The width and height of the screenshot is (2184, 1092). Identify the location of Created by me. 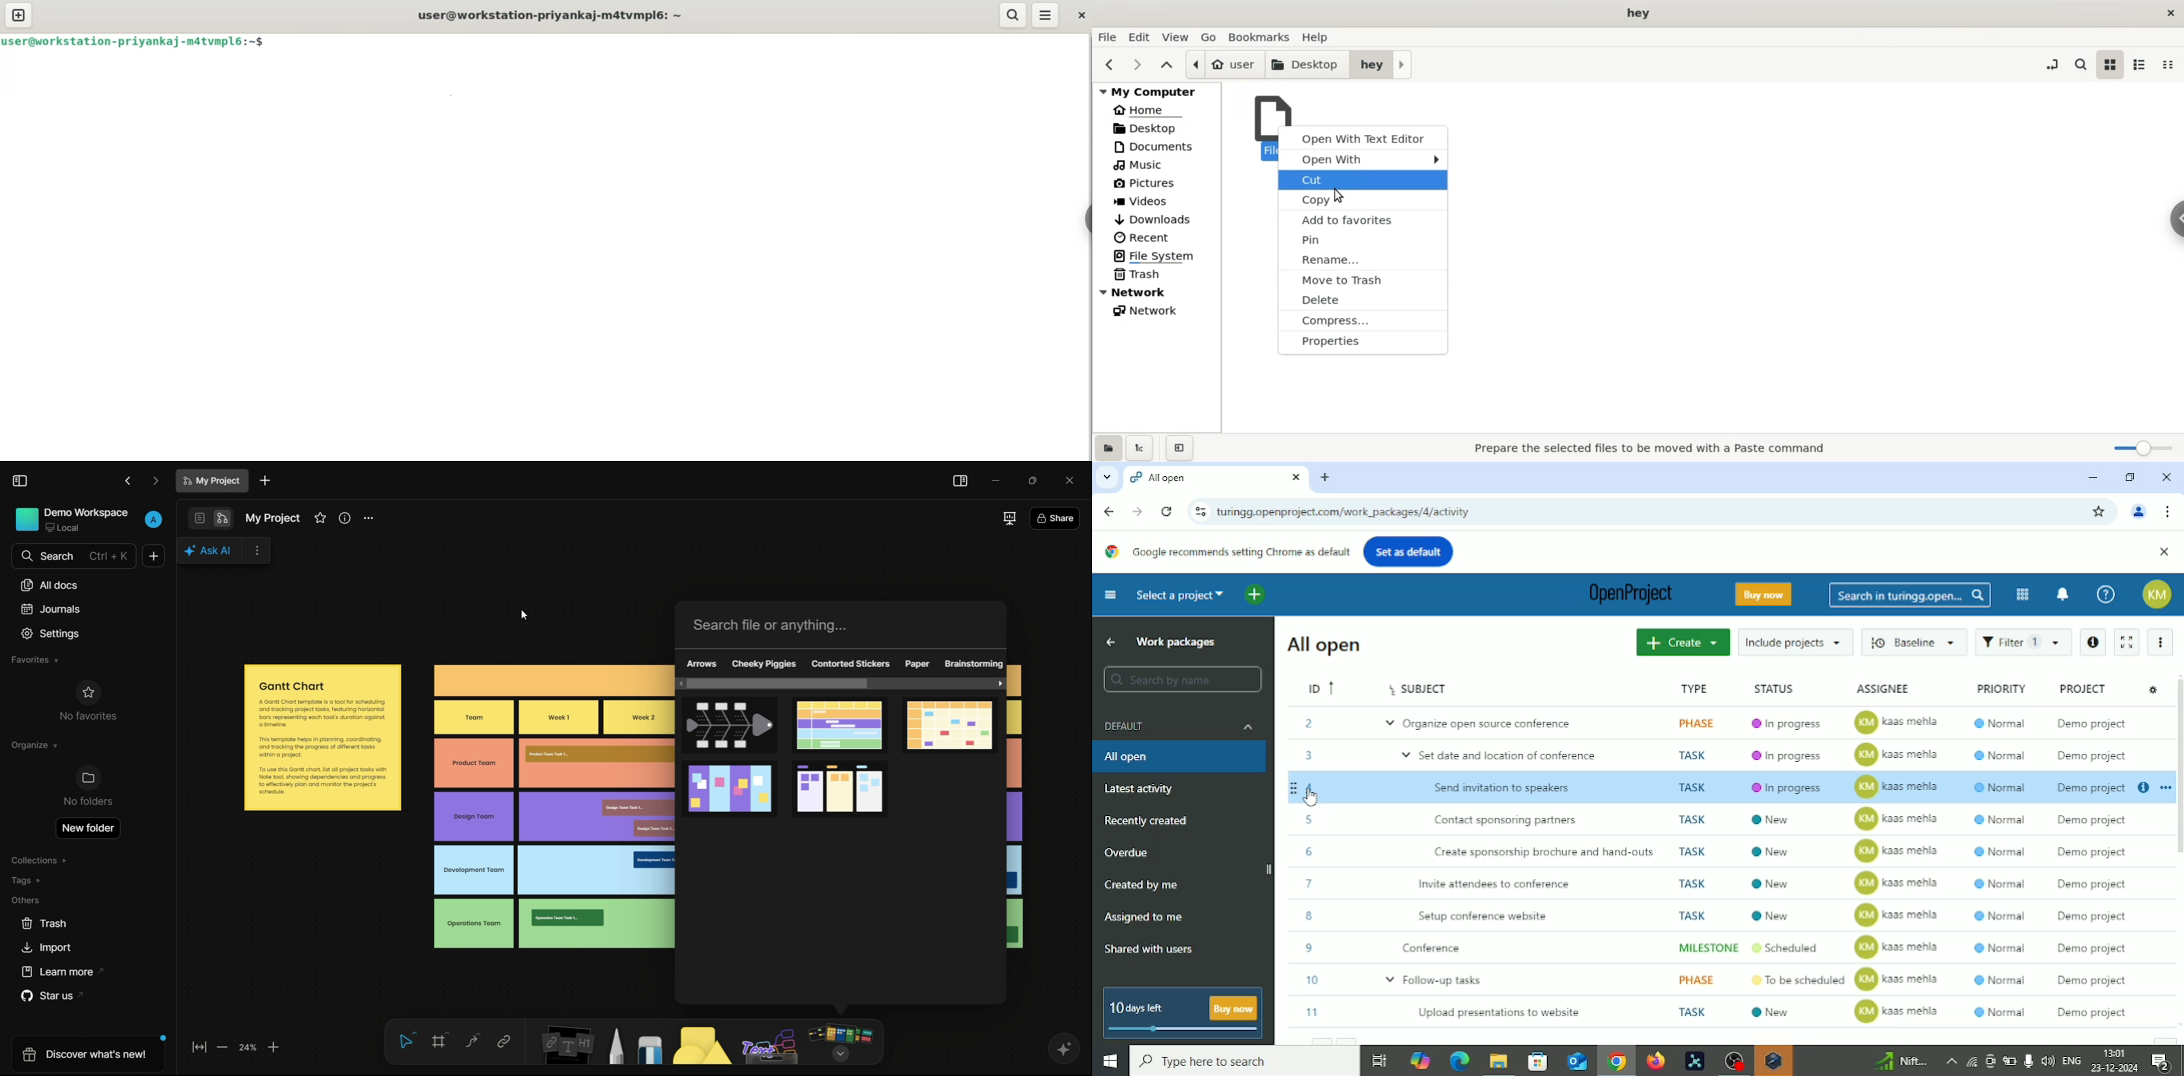
(1144, 887).